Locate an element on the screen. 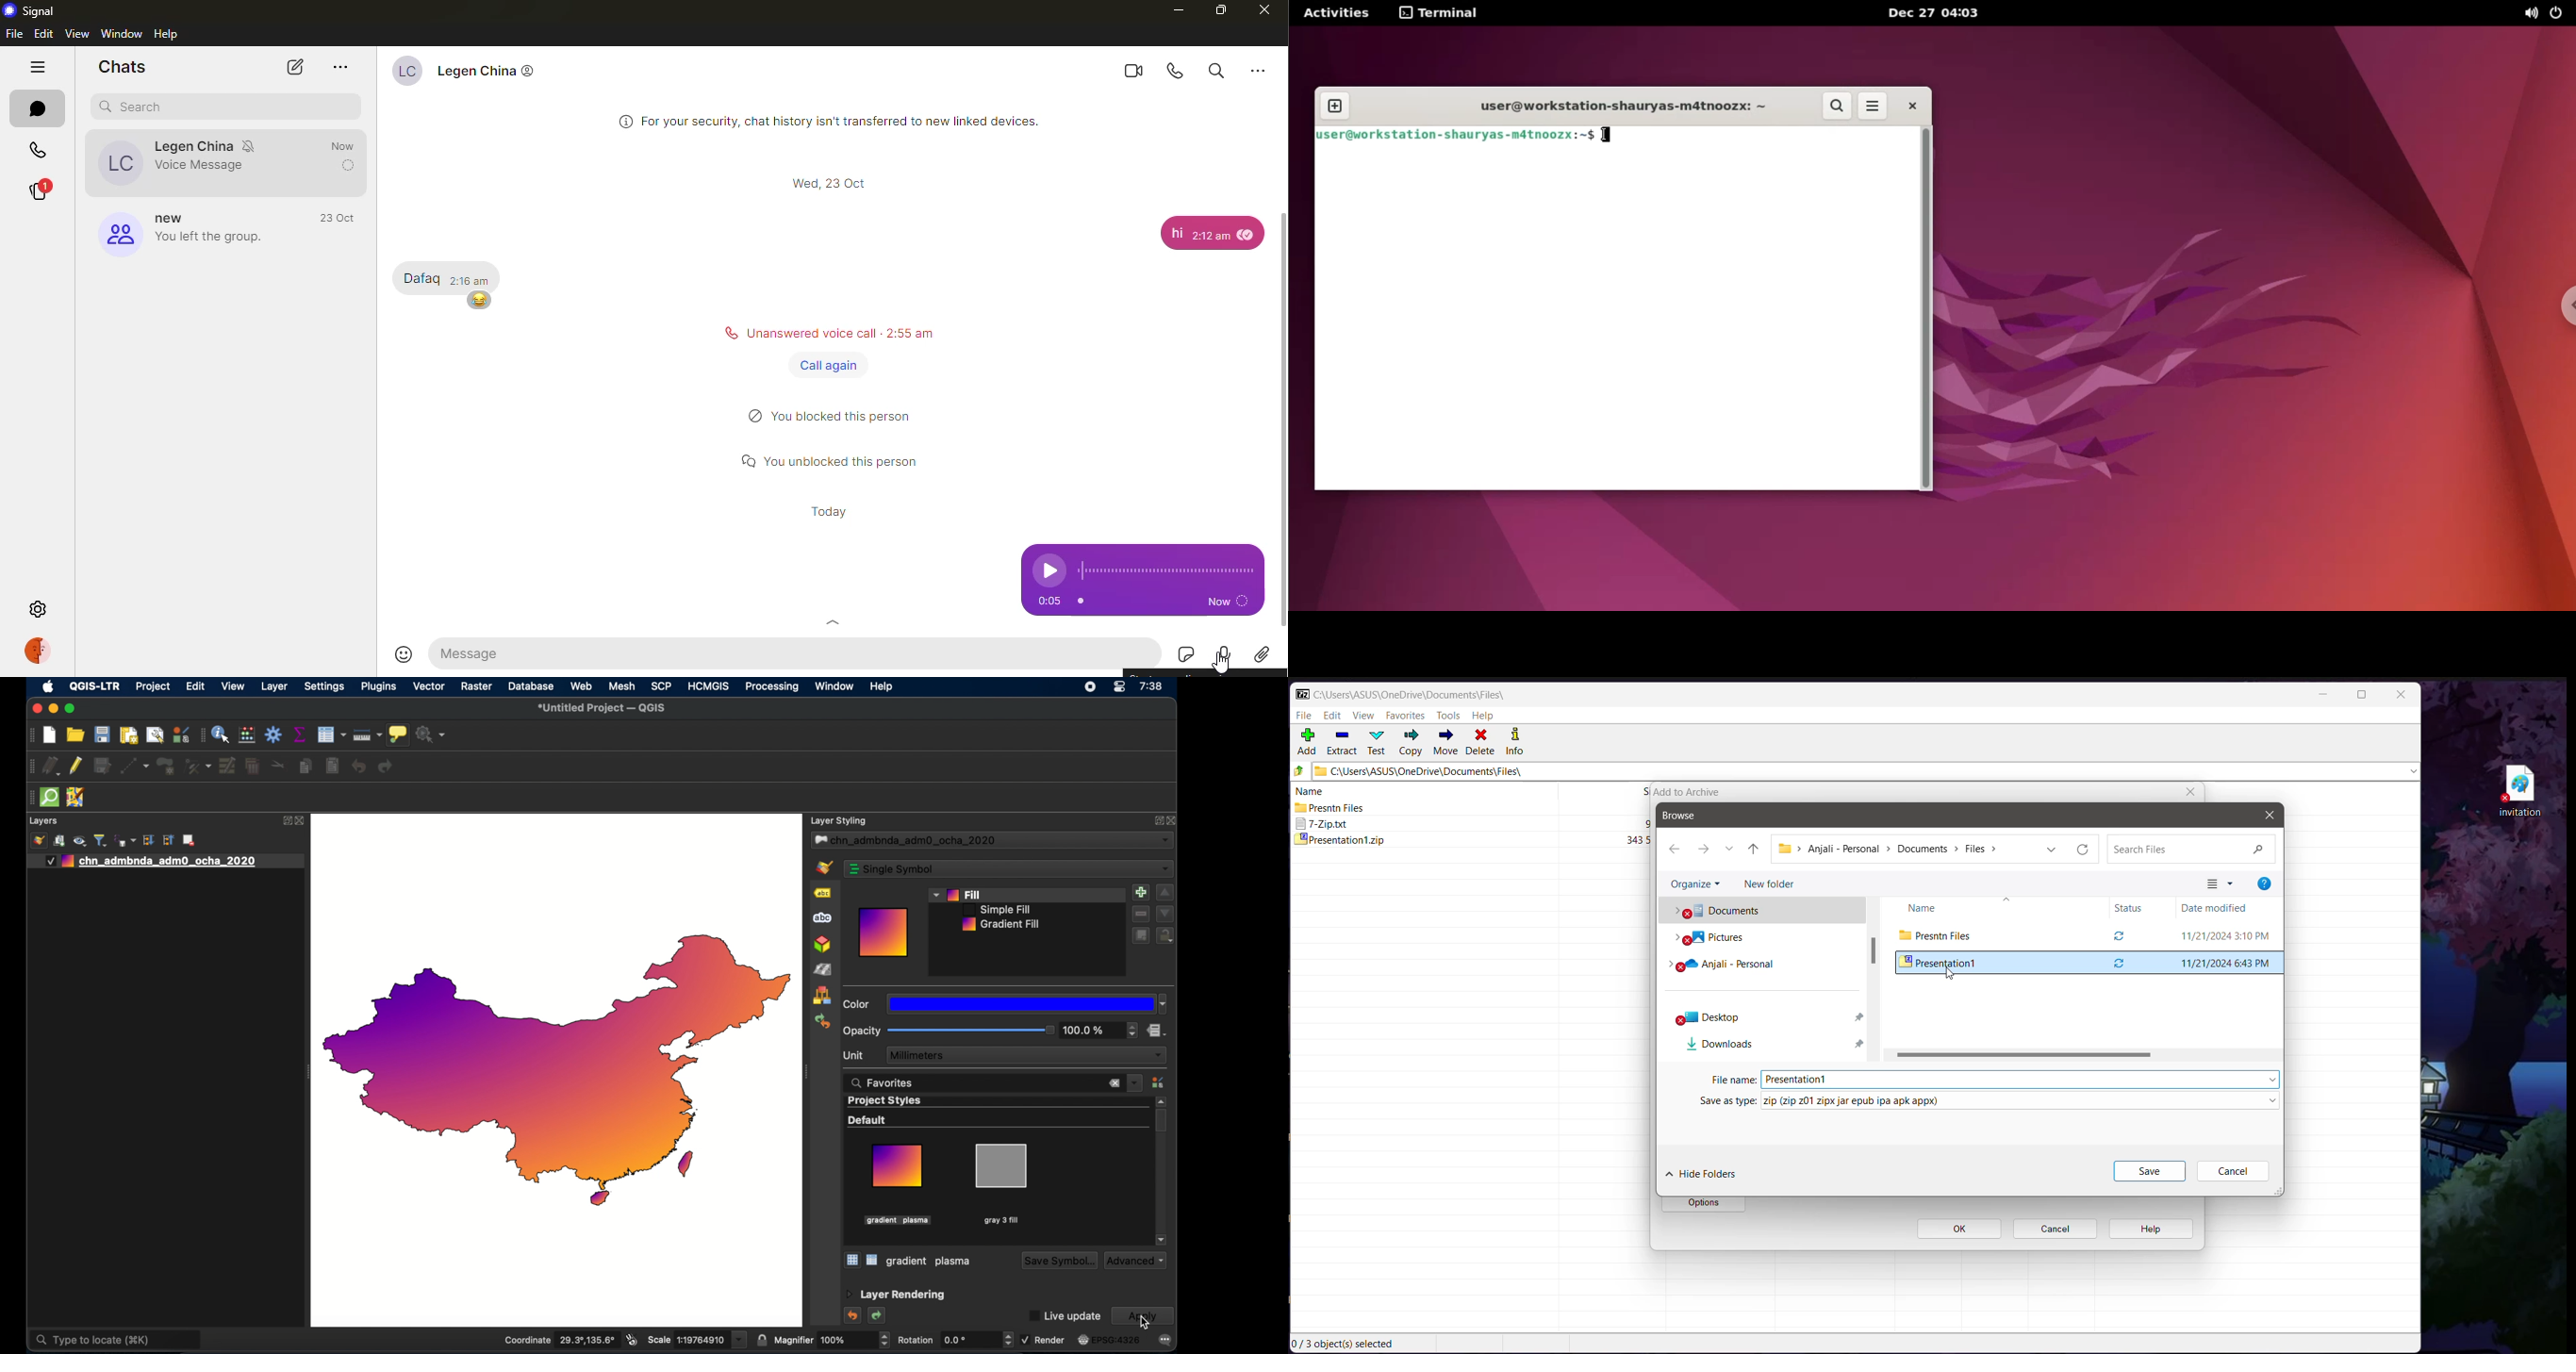 This screenshot has height=1372, width=2576. Current Folder Path is located at coordinates (1865, 772).